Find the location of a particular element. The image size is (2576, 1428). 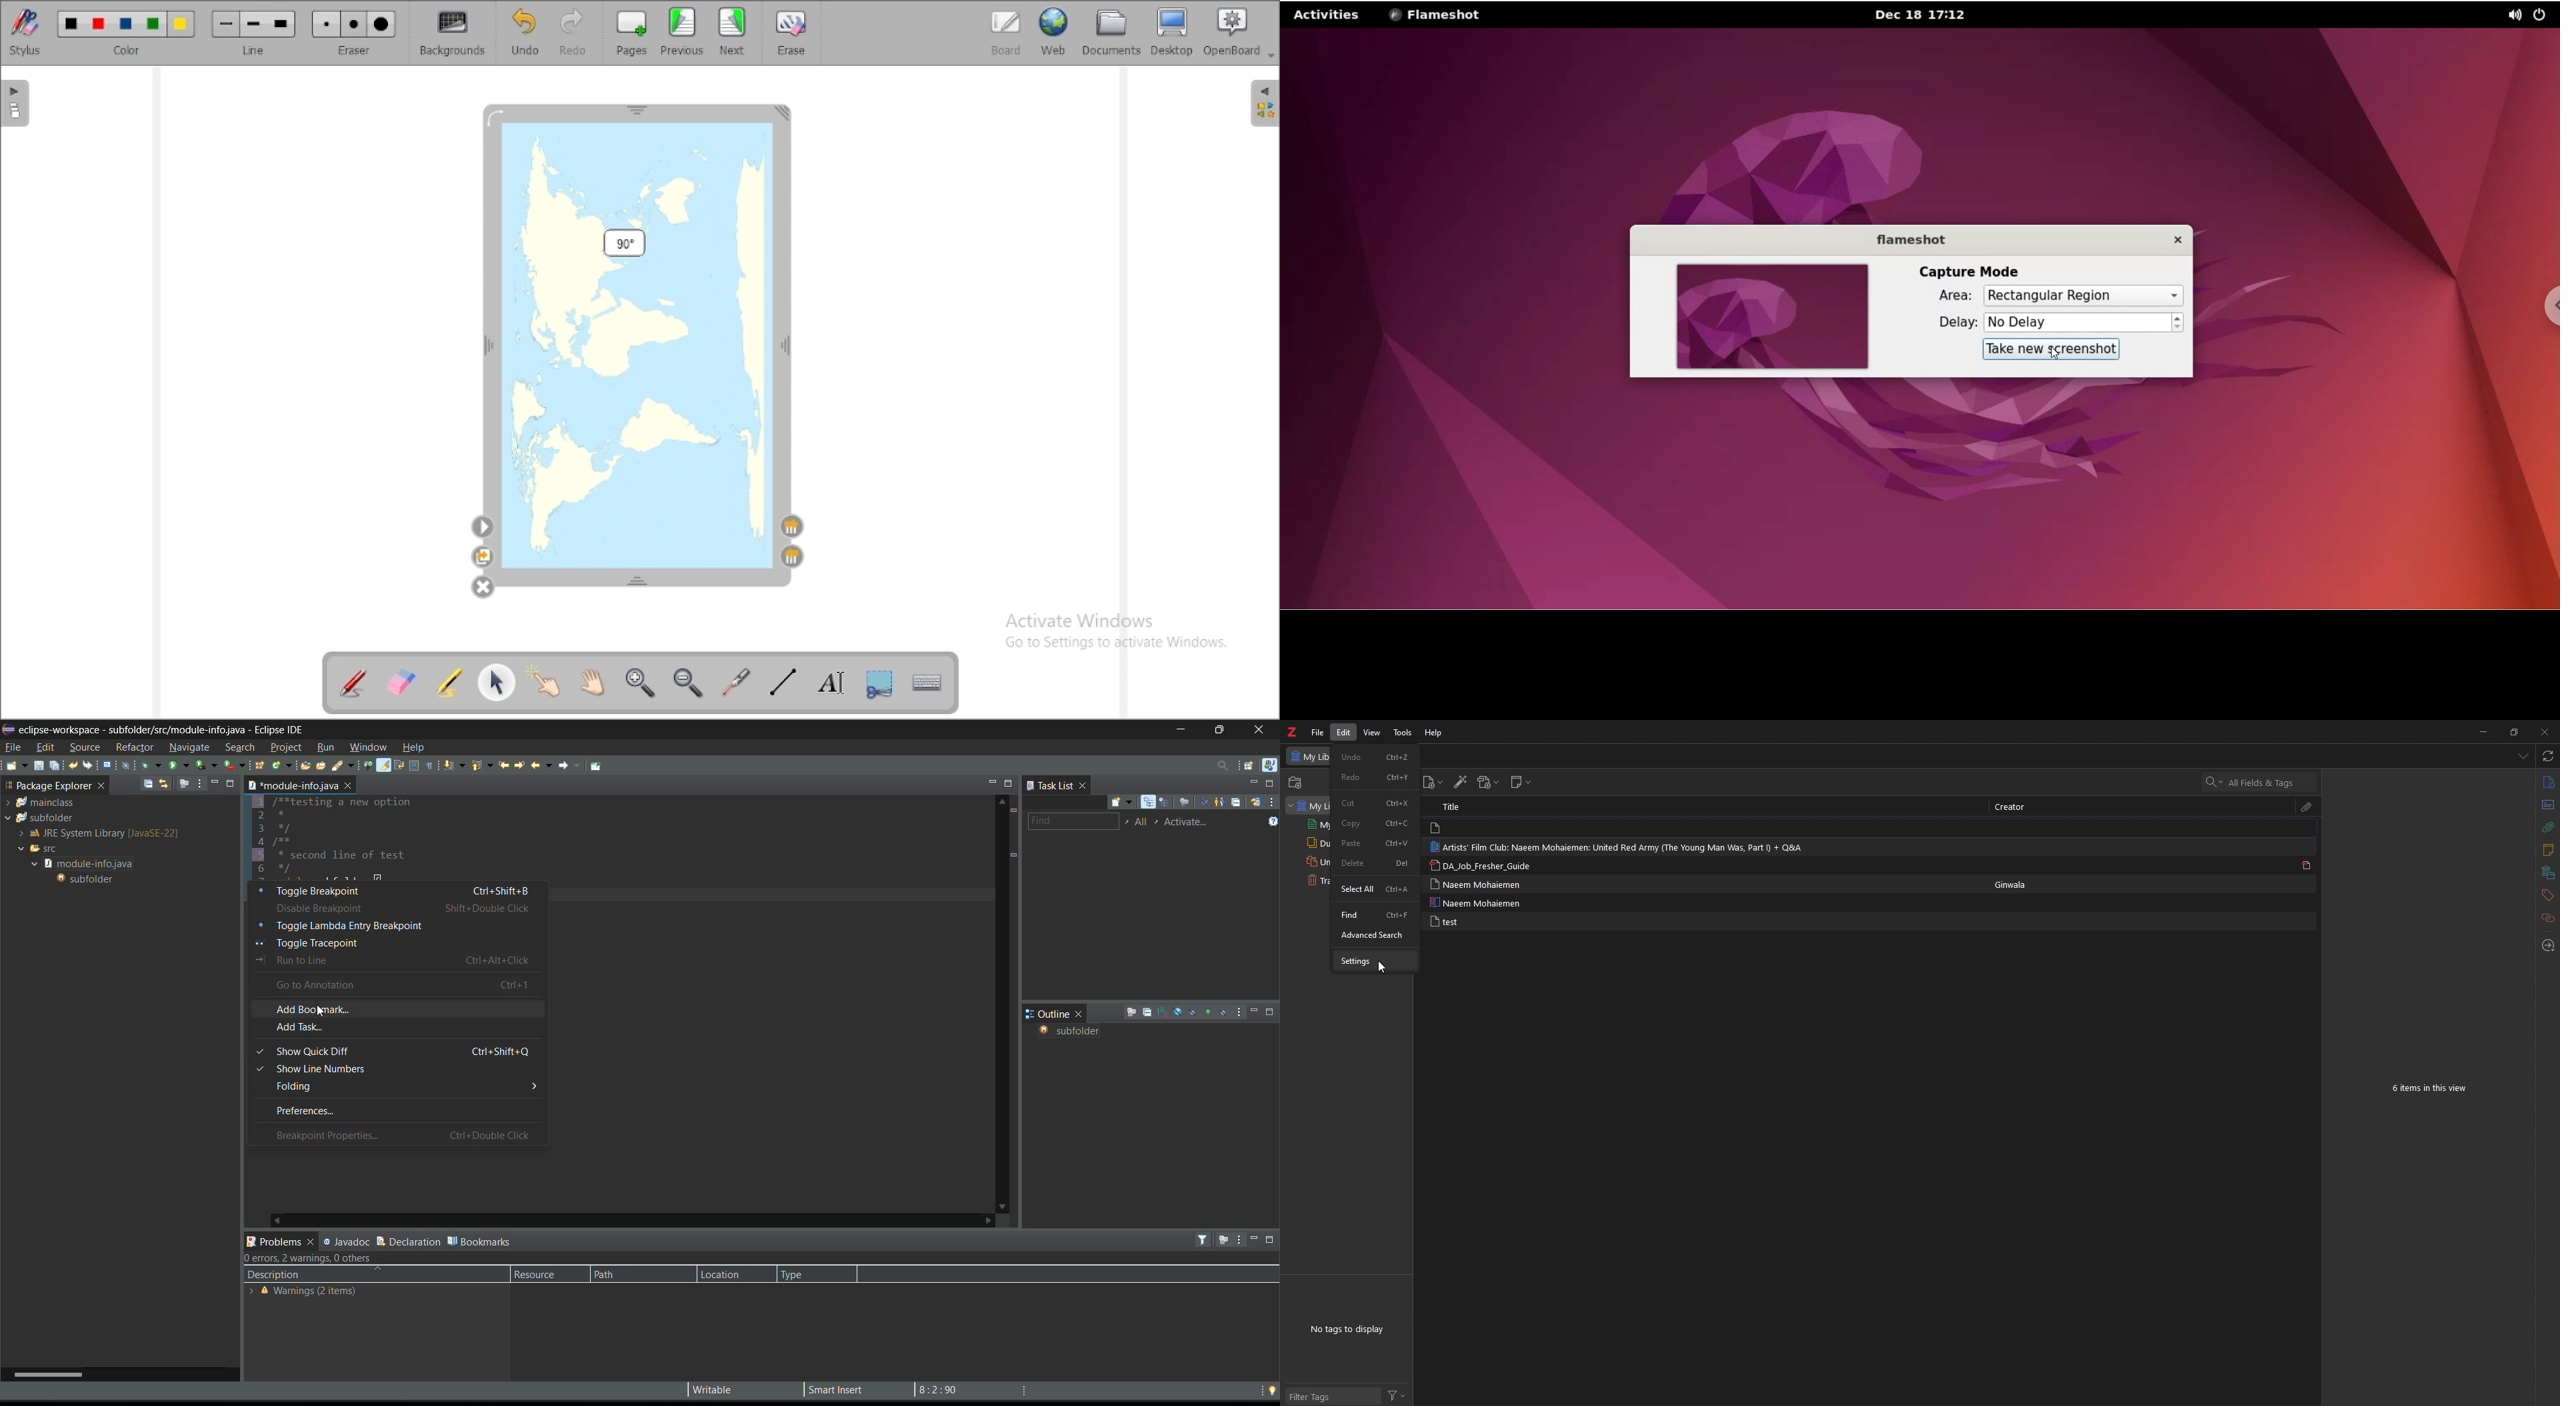

Undo Ctrl+Z is located at coordinates (1375, 757).